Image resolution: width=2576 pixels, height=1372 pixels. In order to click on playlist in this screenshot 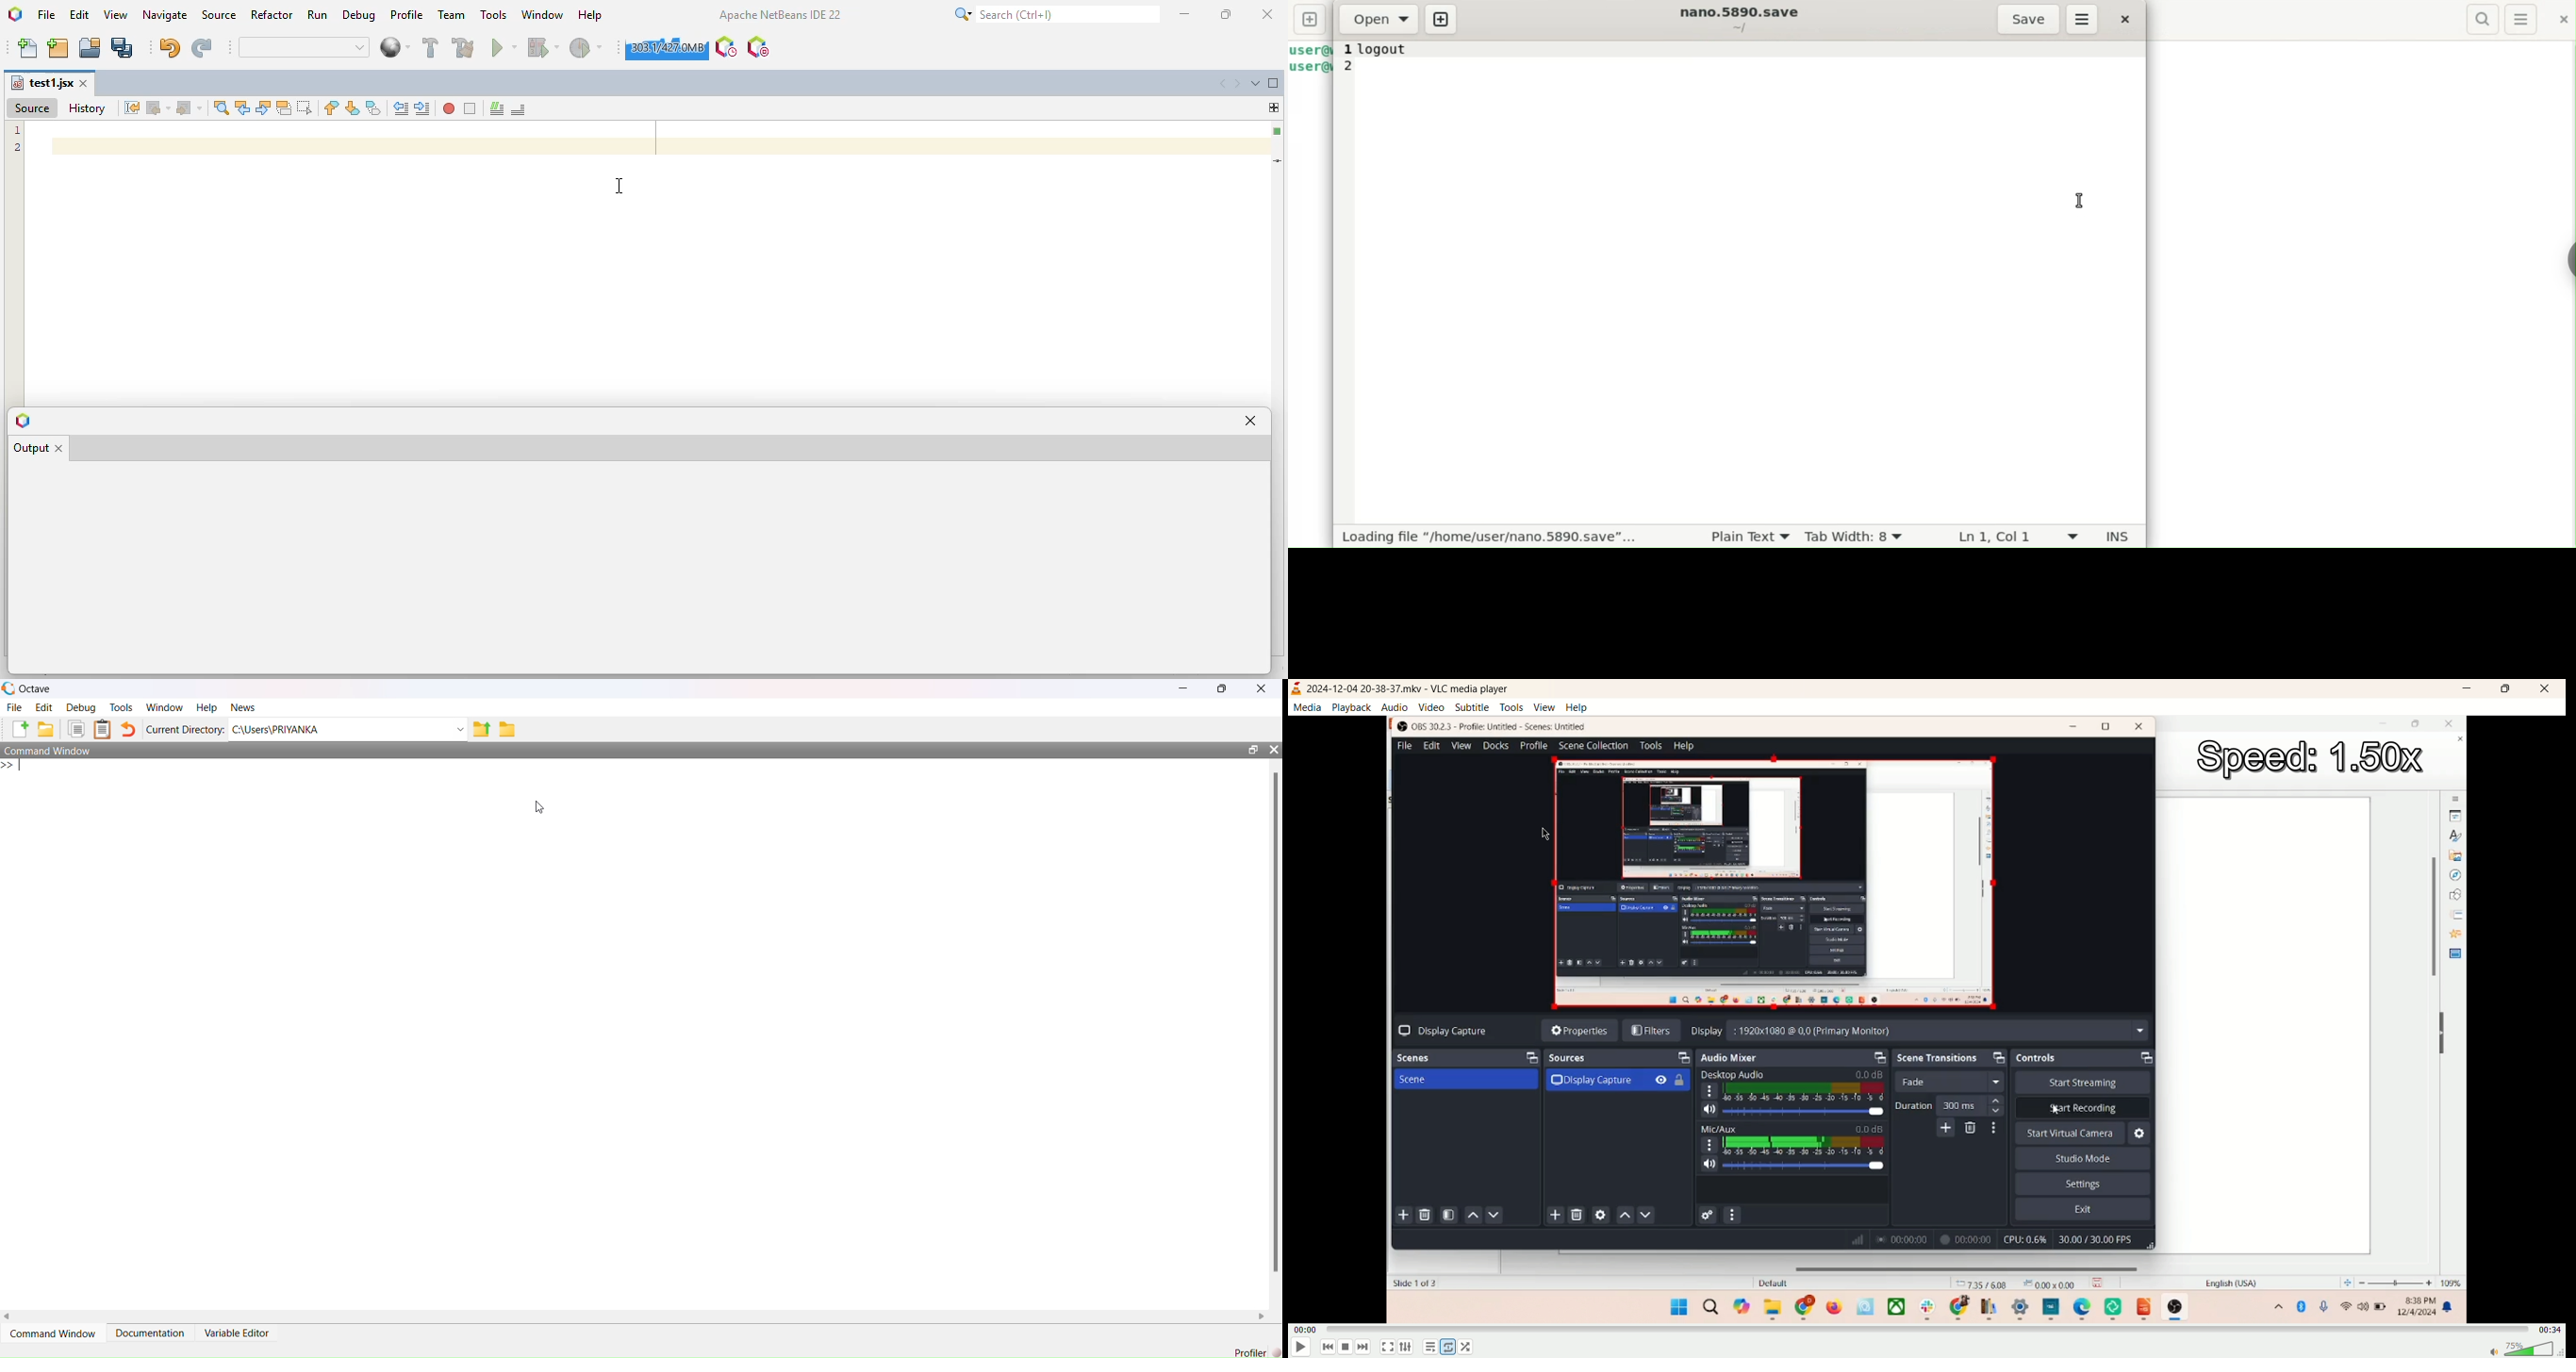, I will do `click(1427, 1349)`.